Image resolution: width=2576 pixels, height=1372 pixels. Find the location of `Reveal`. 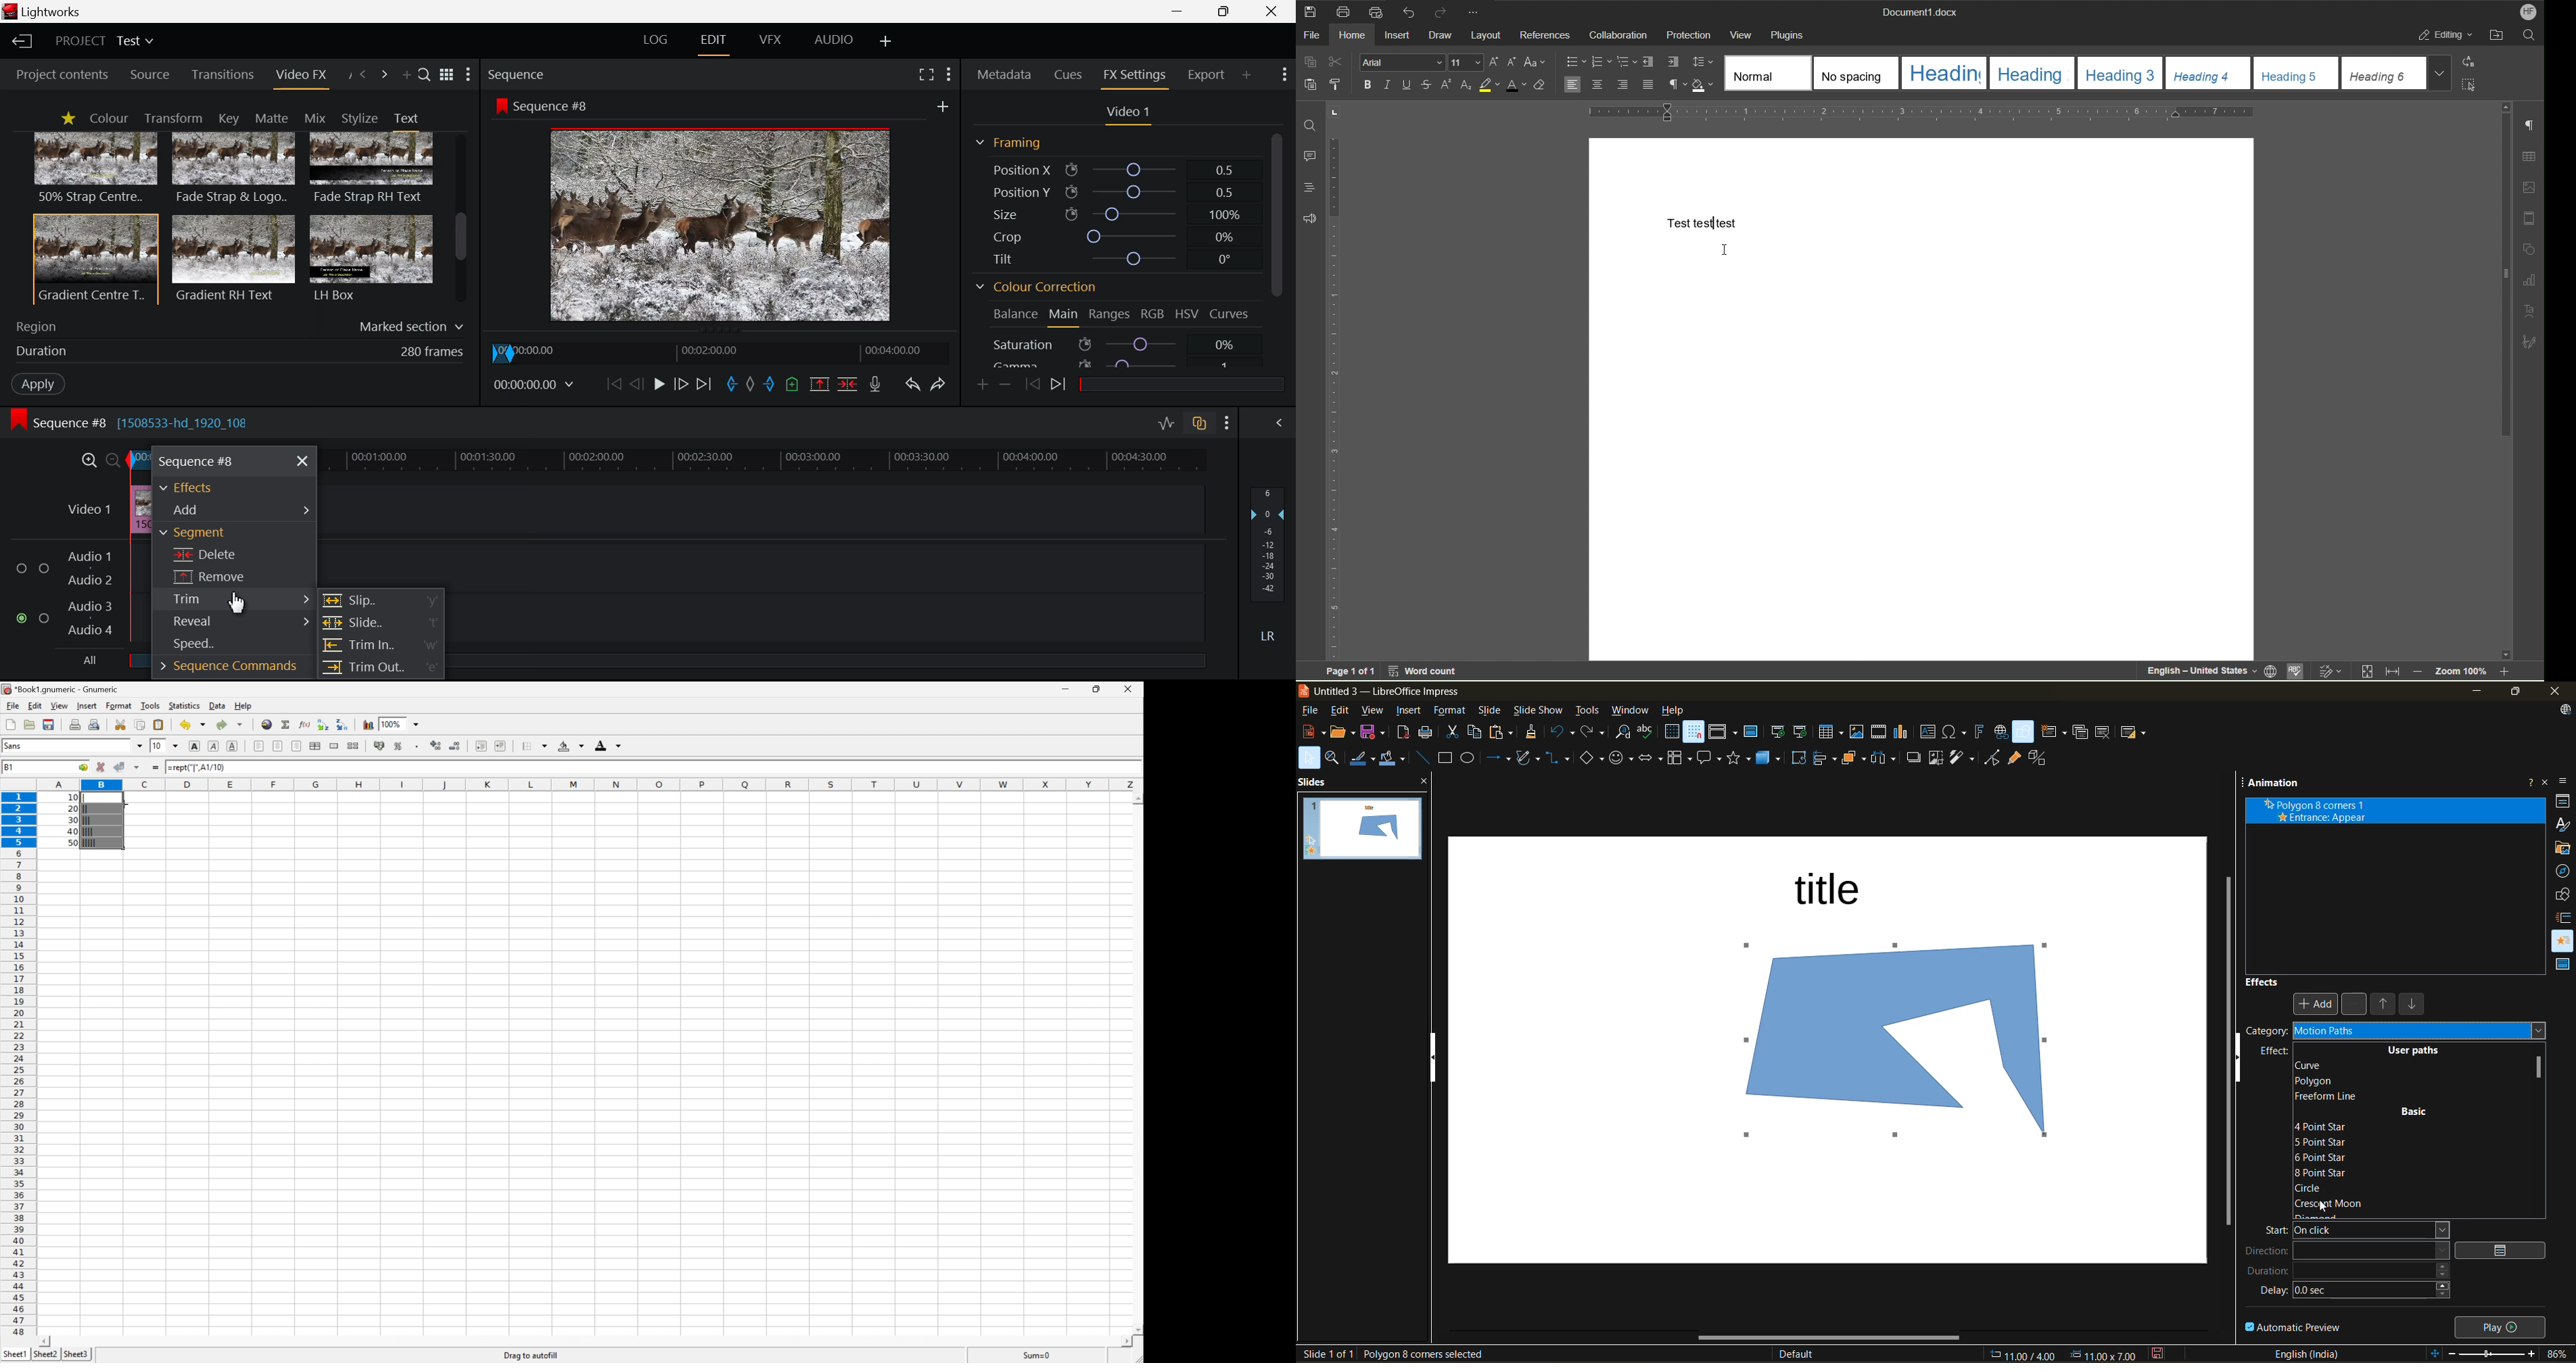

Reveal is located at coordinates (231, 623).